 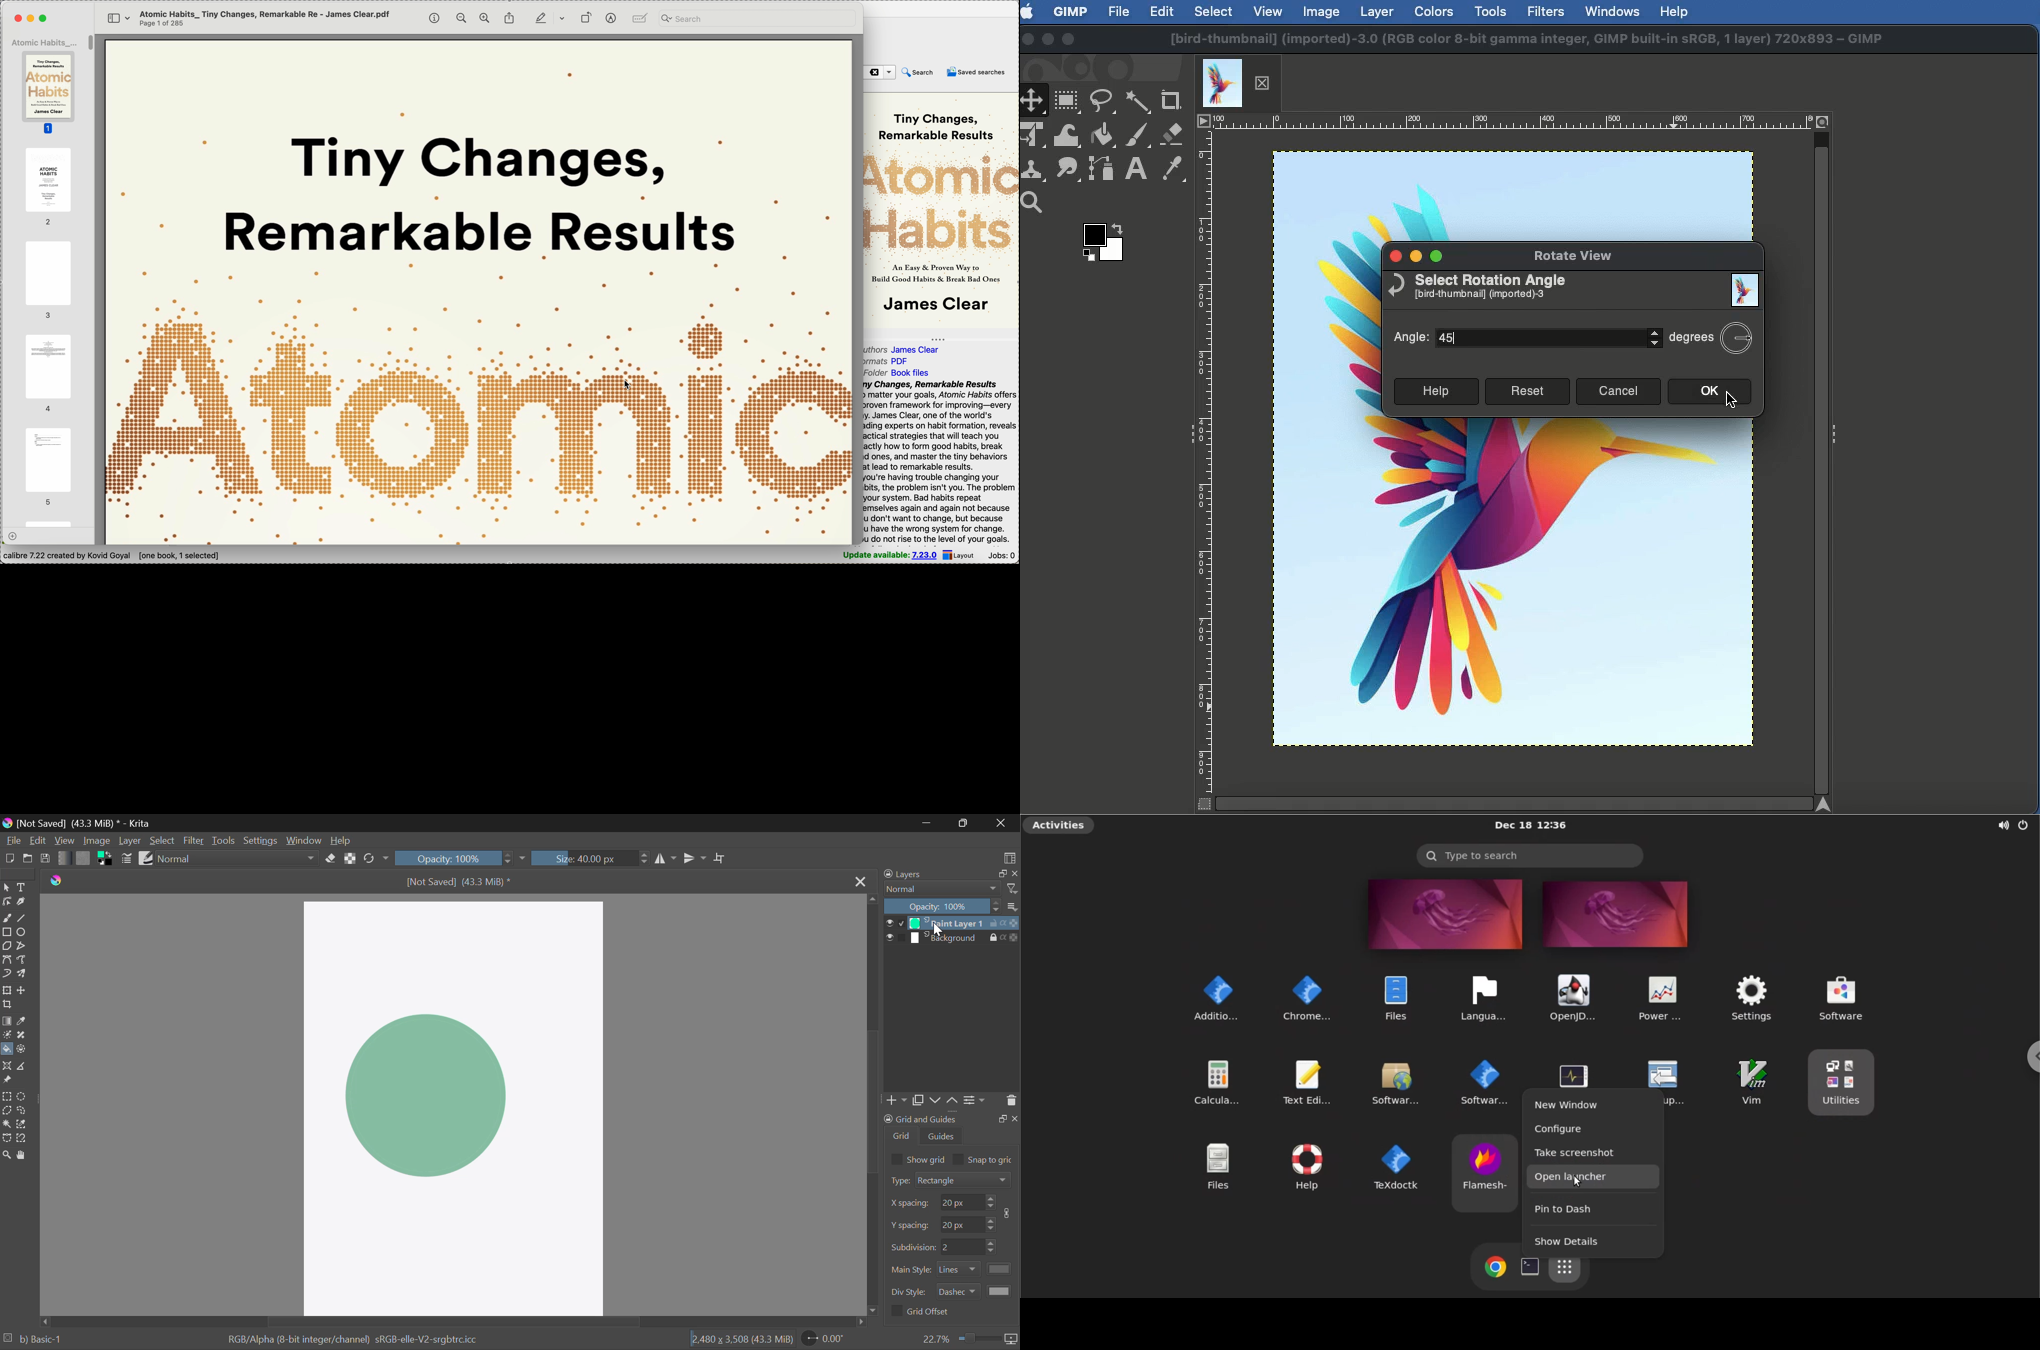 What do you see at coordinates (93, 46) in the screenshot?
I see `scroll bar` at bounding box center [93, 46].